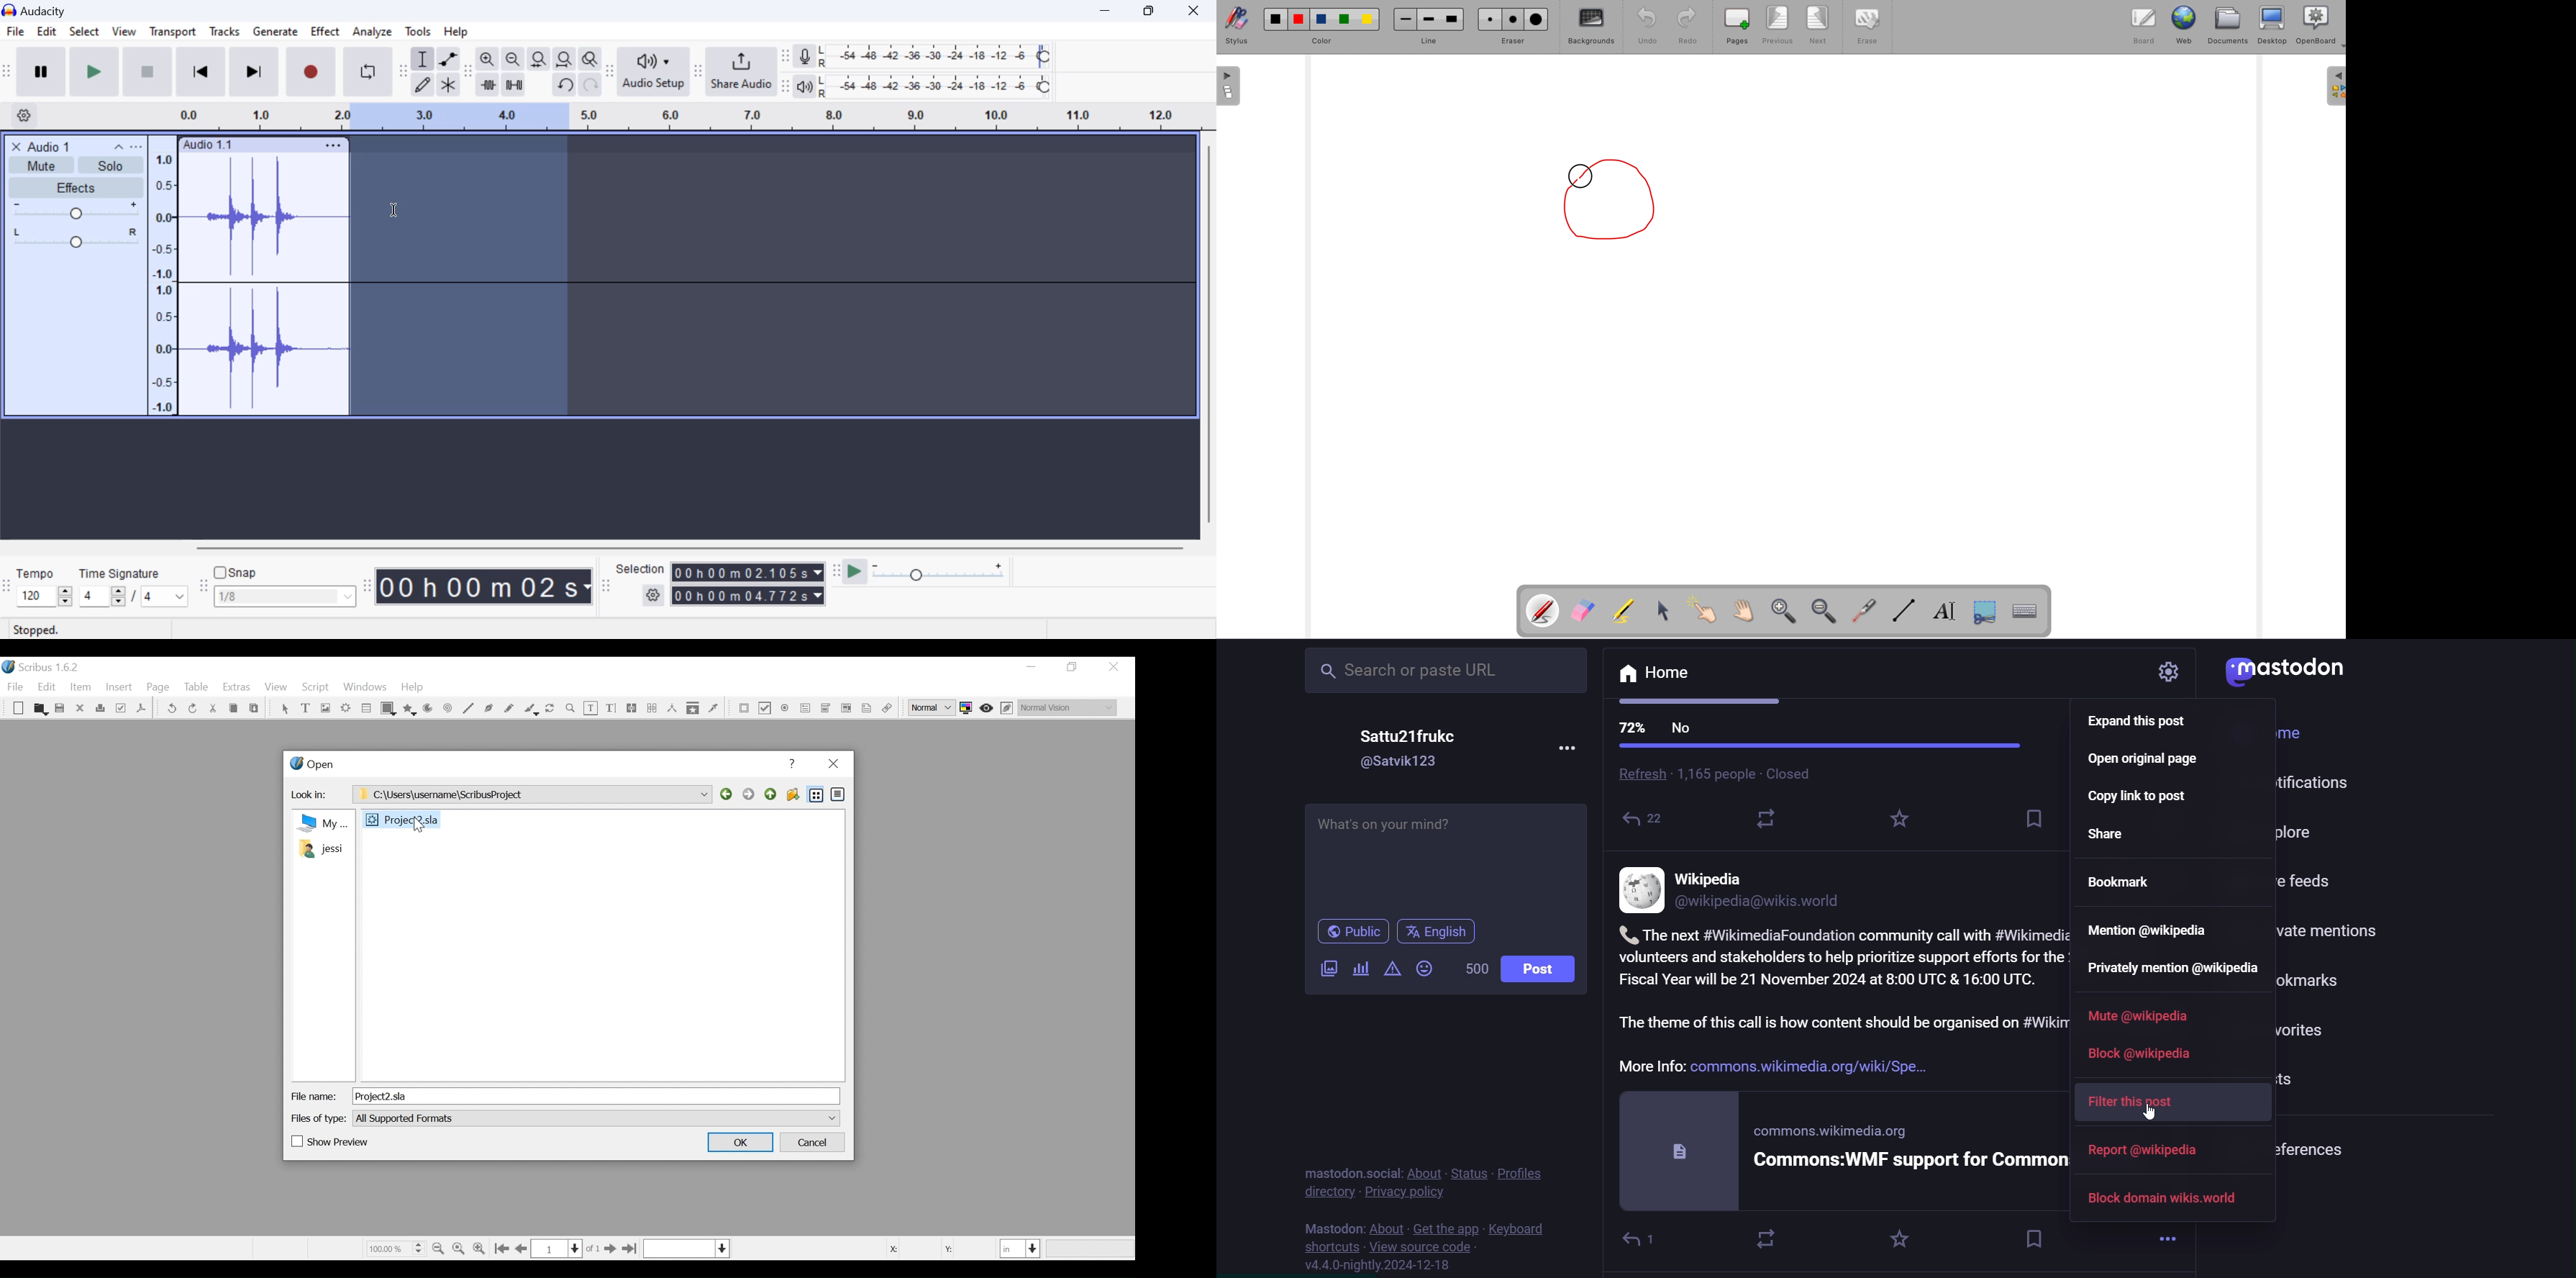 The image size is (2576, 1288). I want to click on Print, so click(101, 709).